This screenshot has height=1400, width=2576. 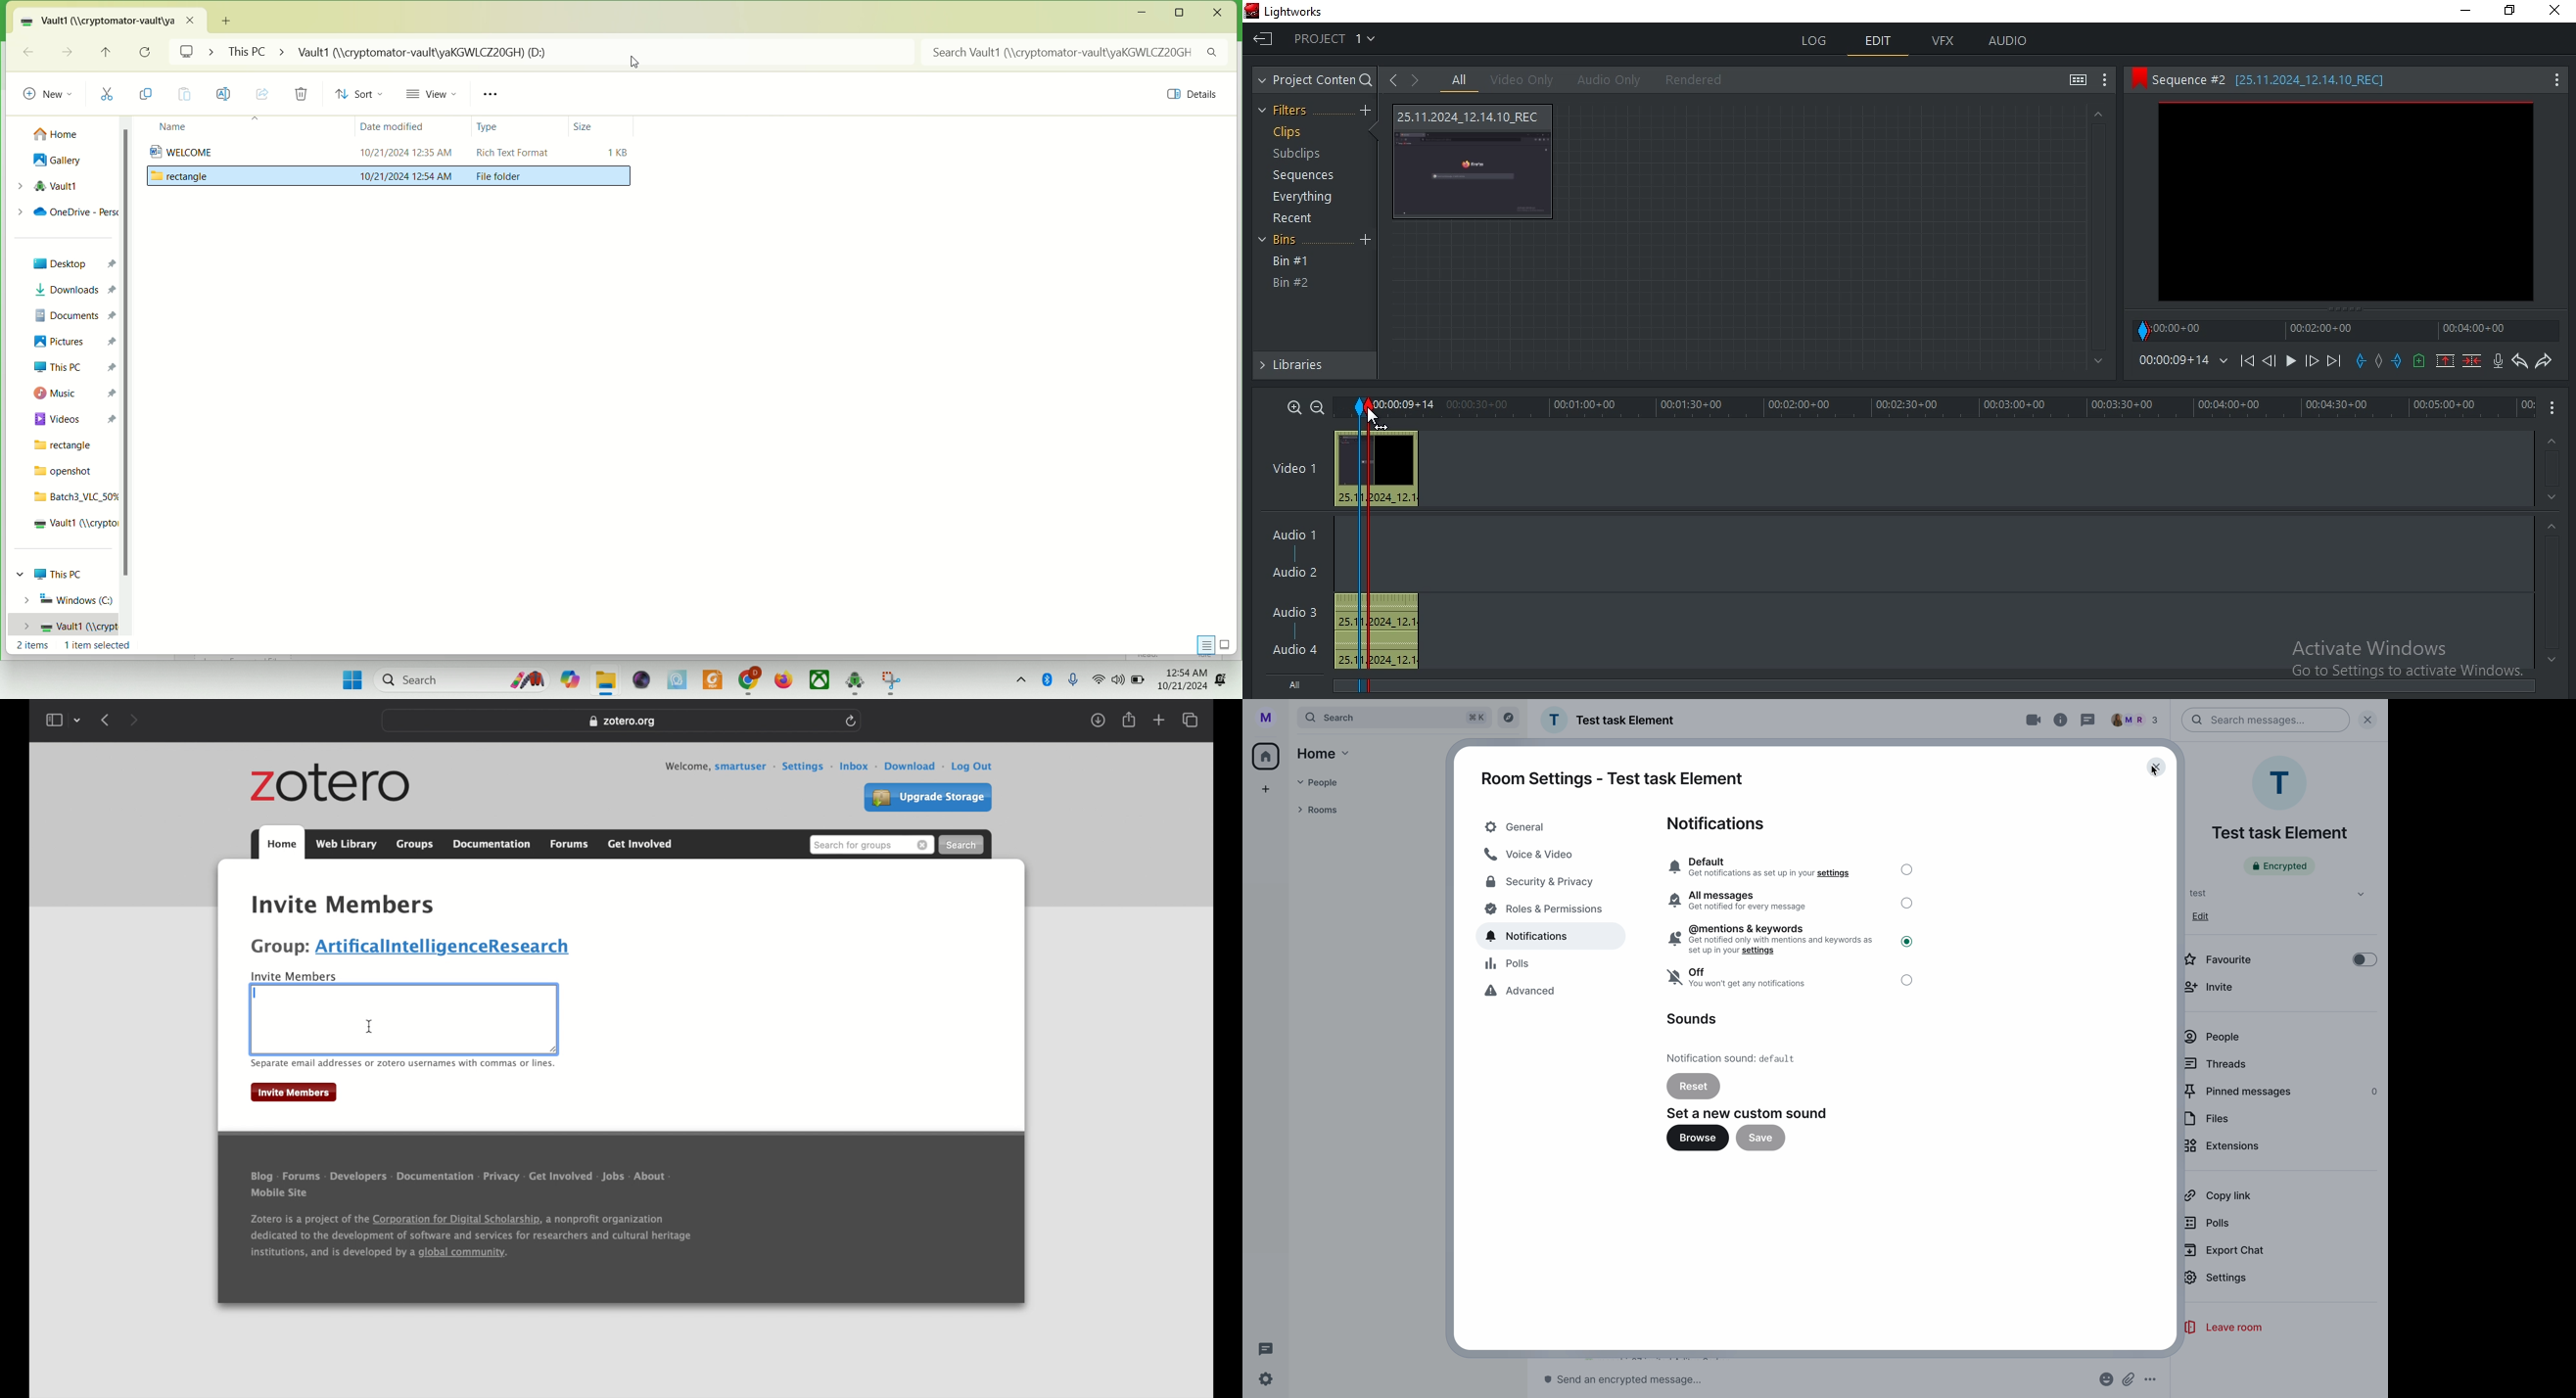 What do you see at coordinates (1541, 883) in the screenshot?
I see `security and privacy` at bounding box center [1541, 883].